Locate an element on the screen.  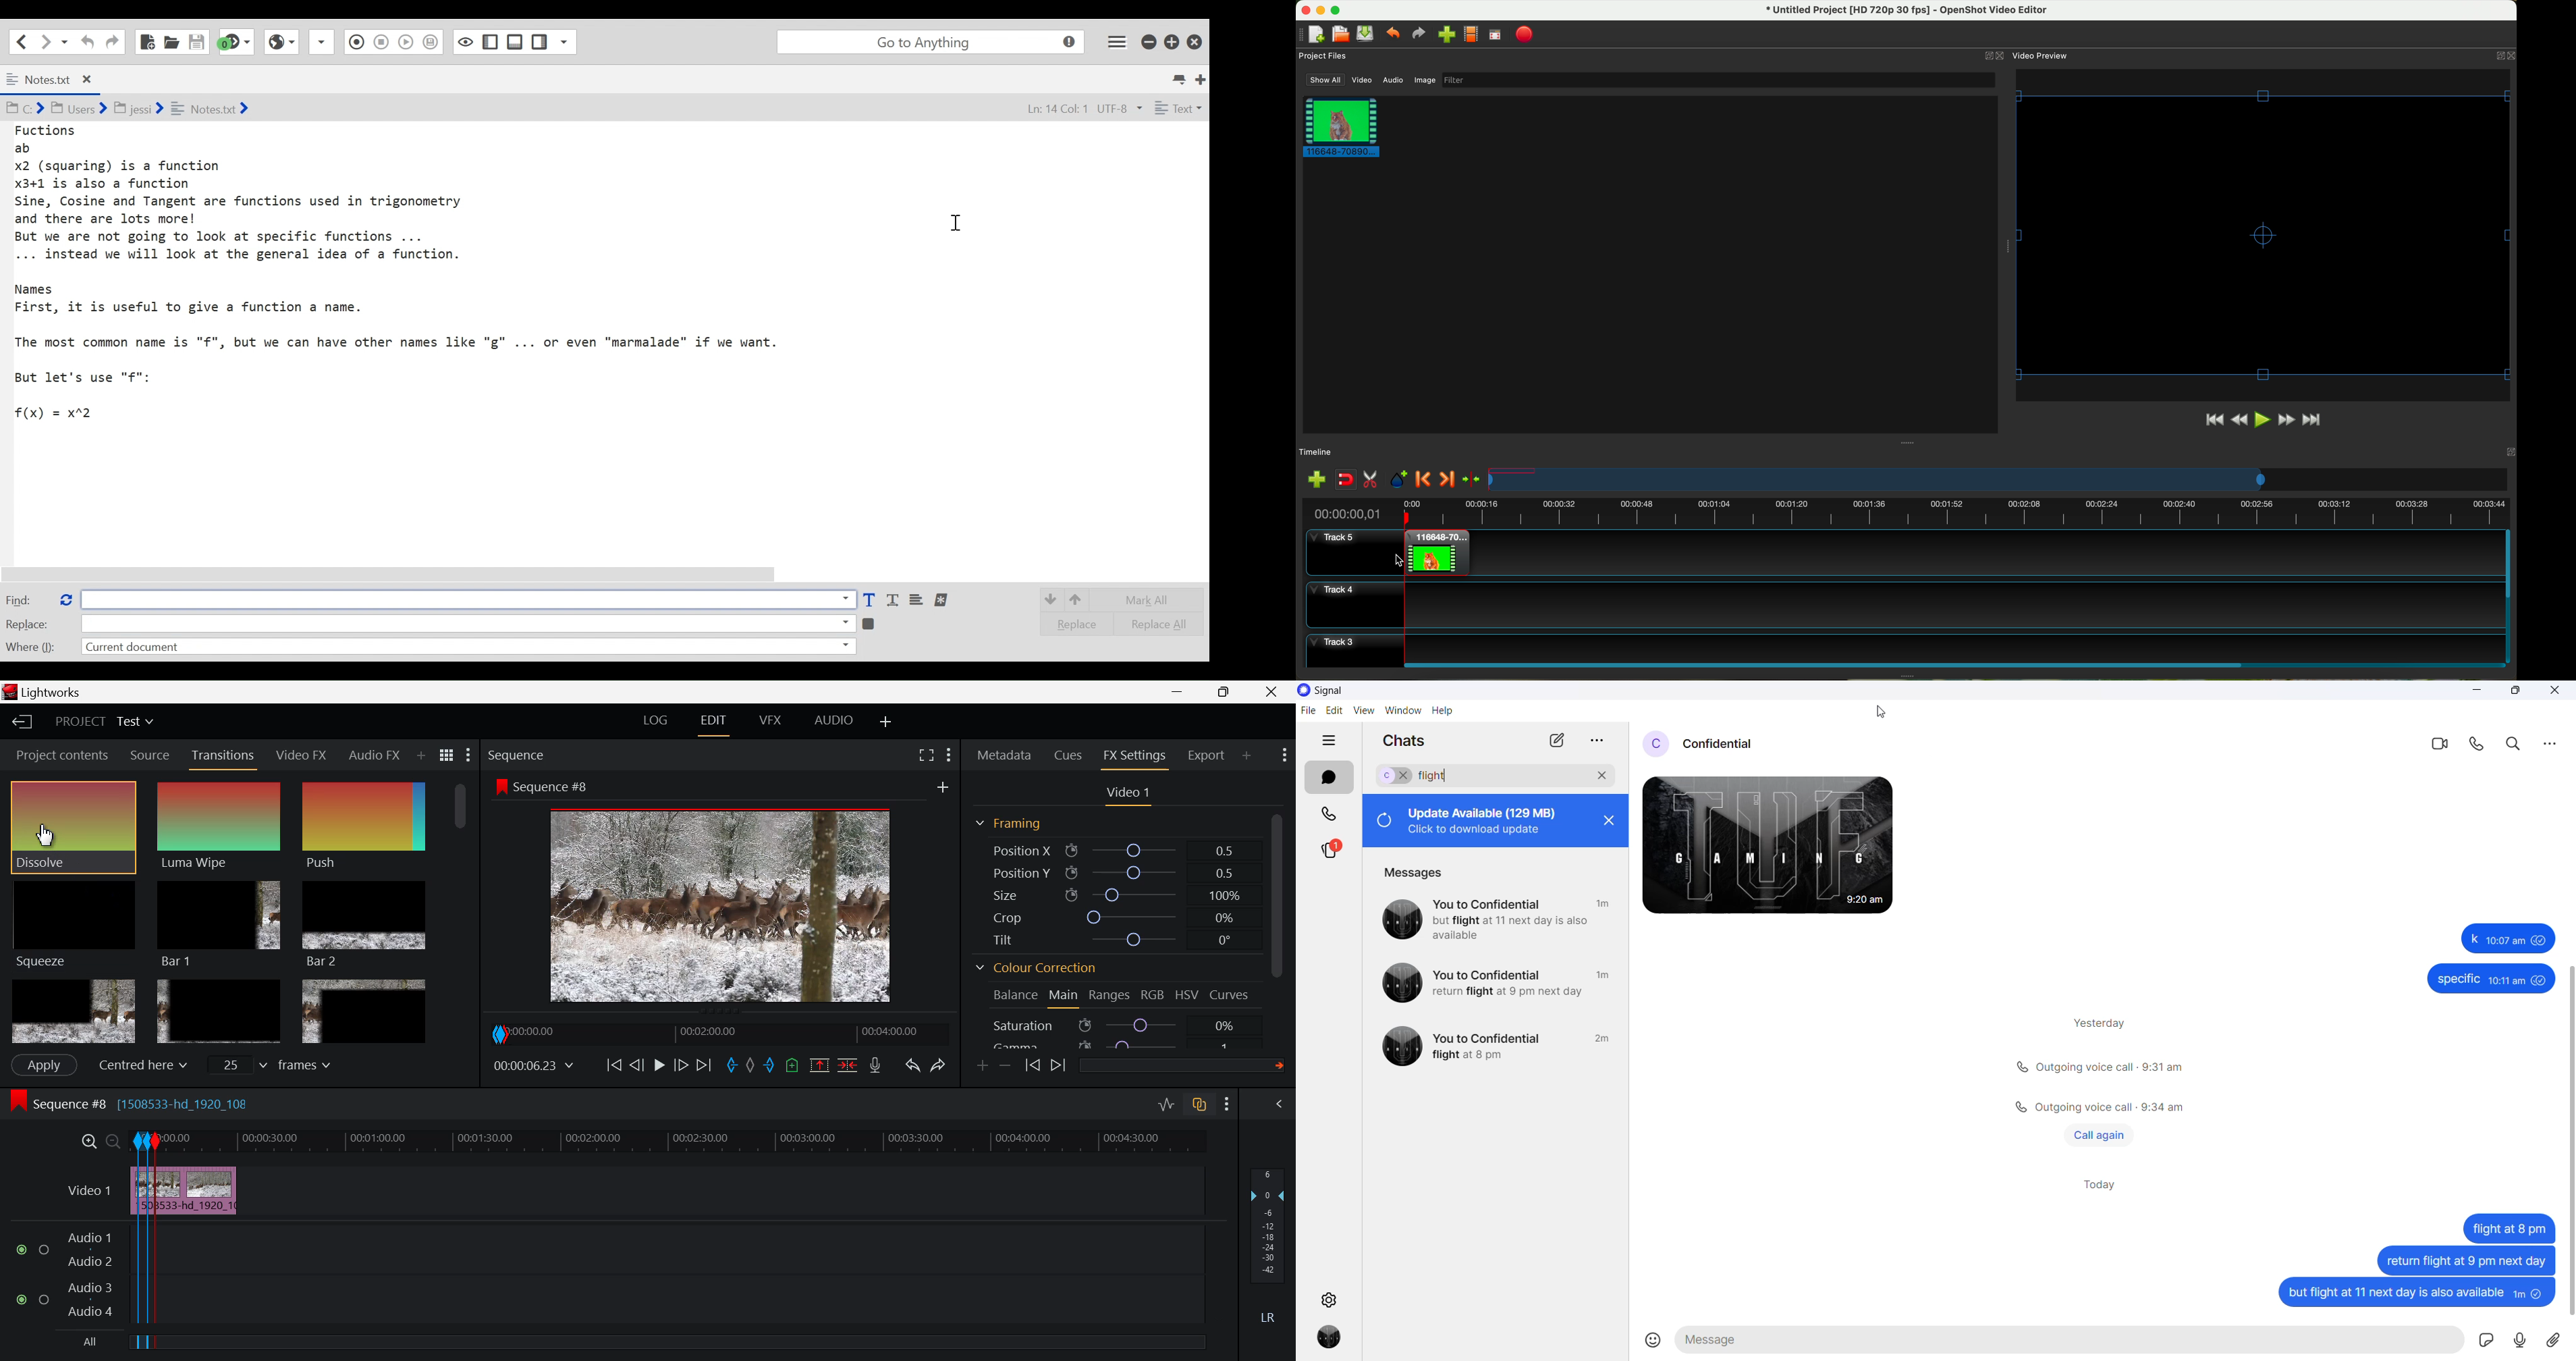
voicemail is located at coordinates (2522, 1341).